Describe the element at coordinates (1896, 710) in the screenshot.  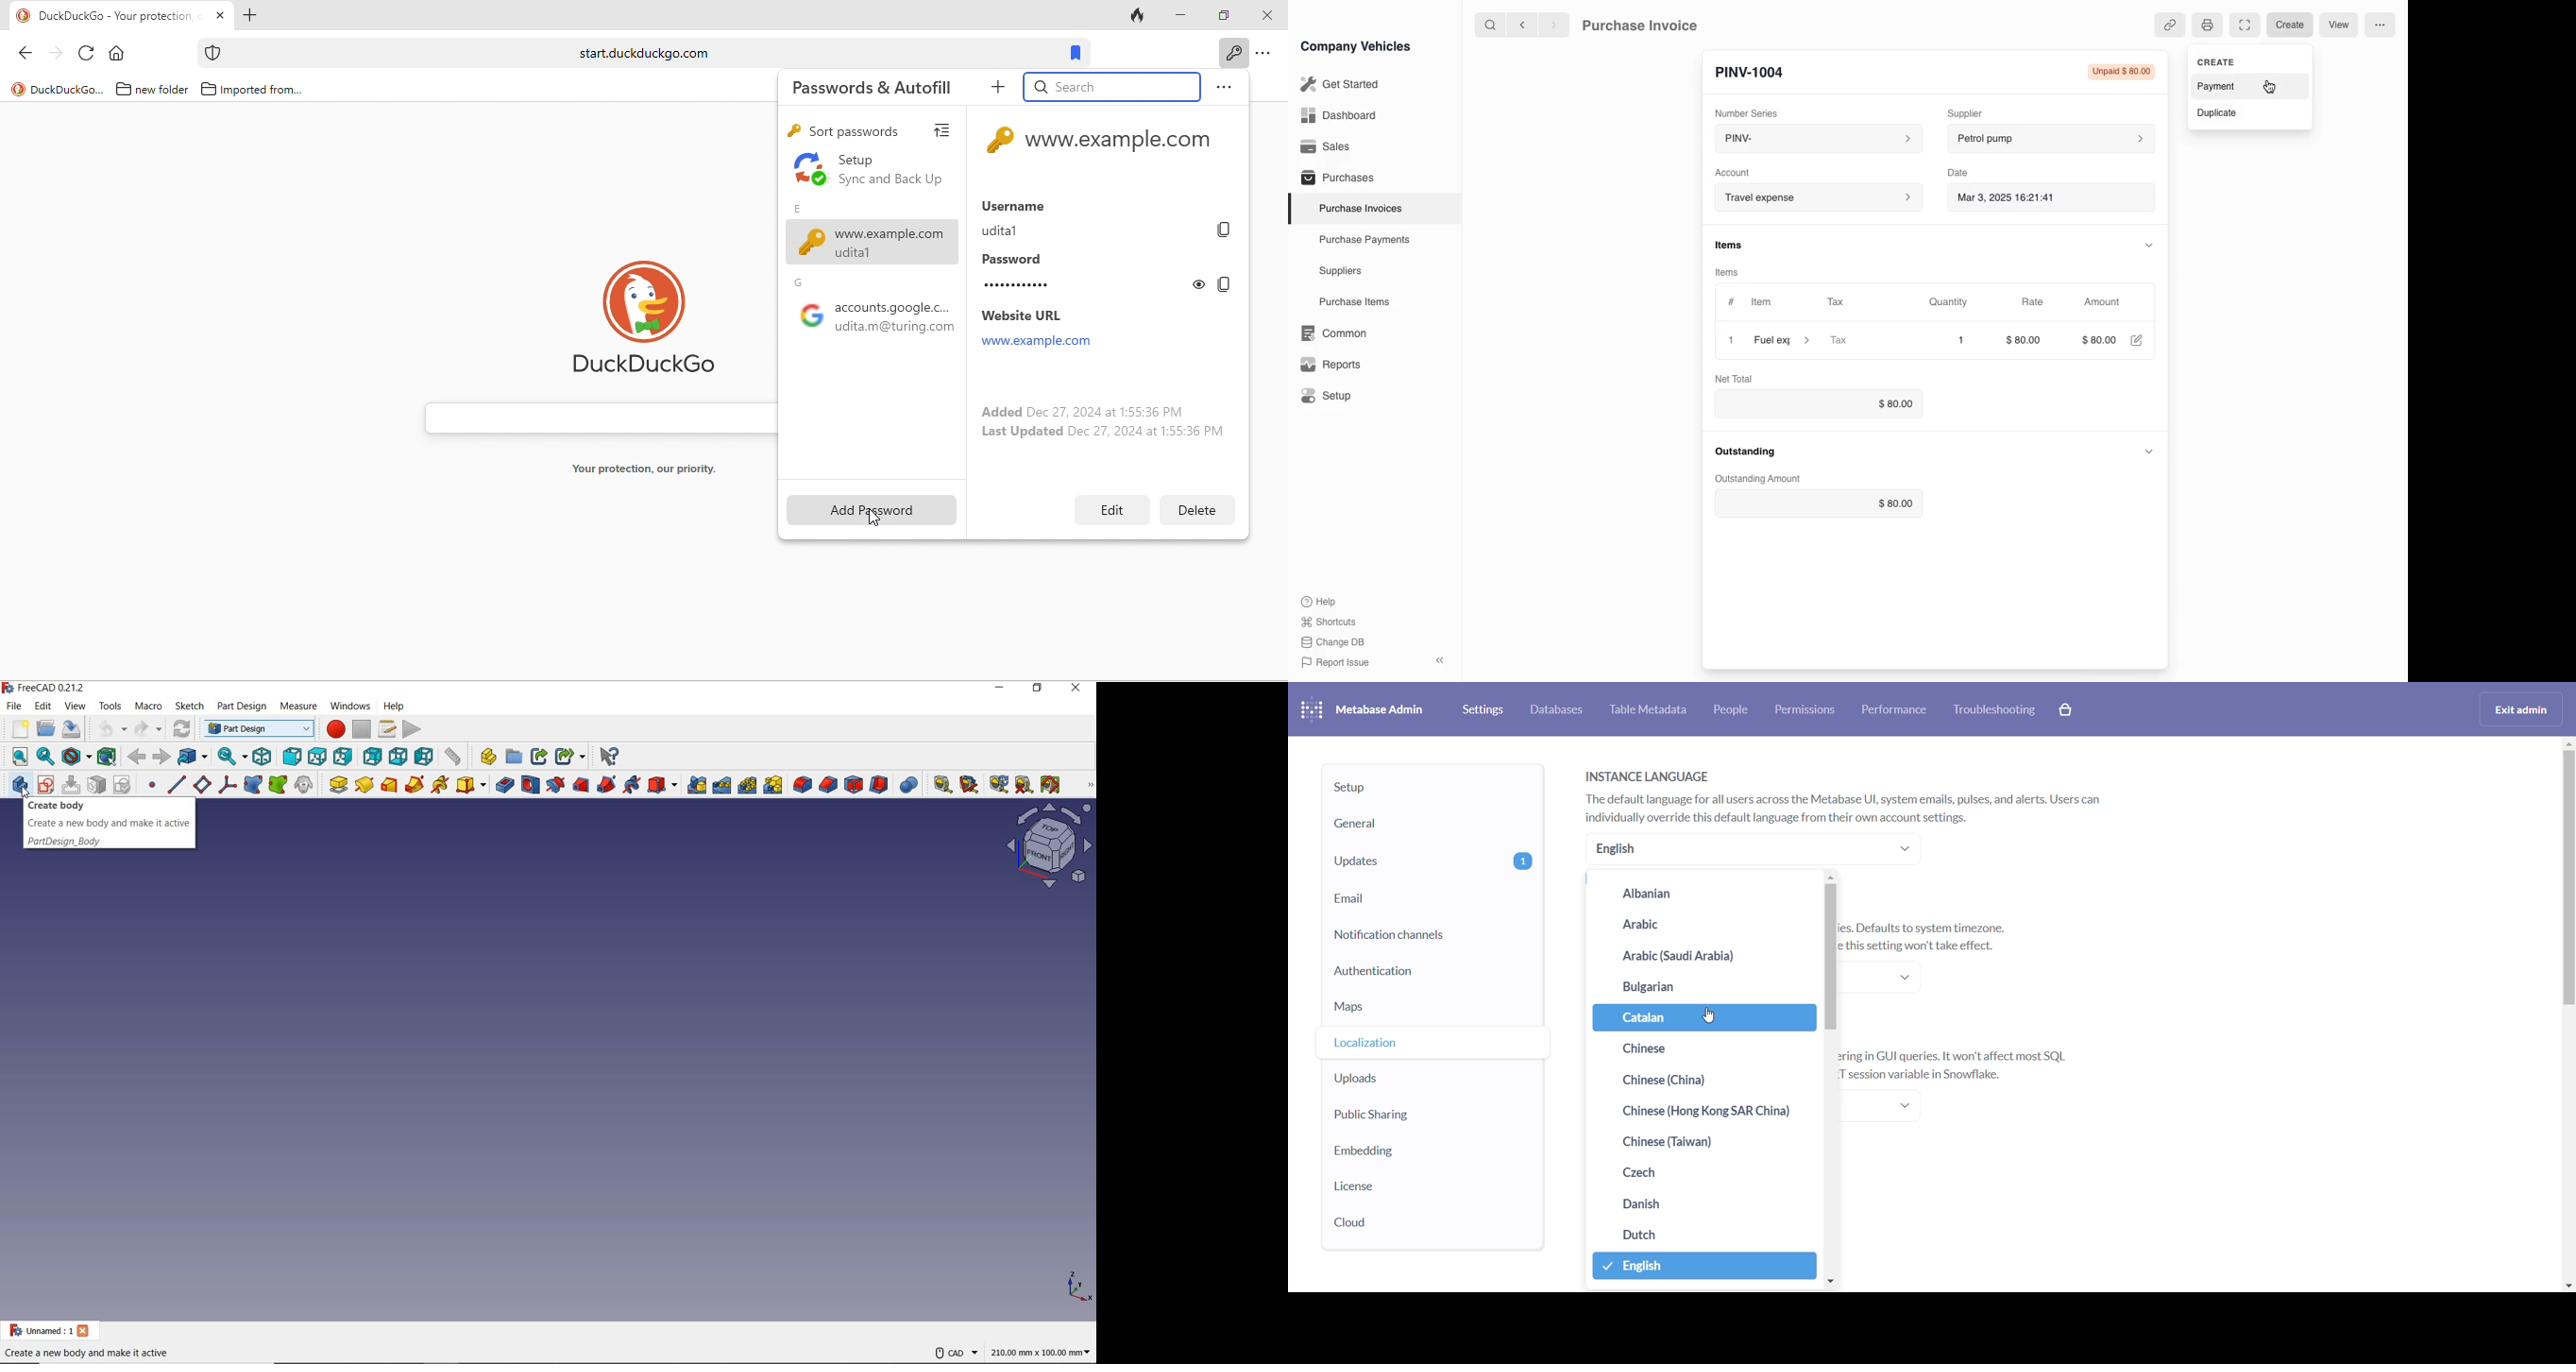
I see `performance` at that location.